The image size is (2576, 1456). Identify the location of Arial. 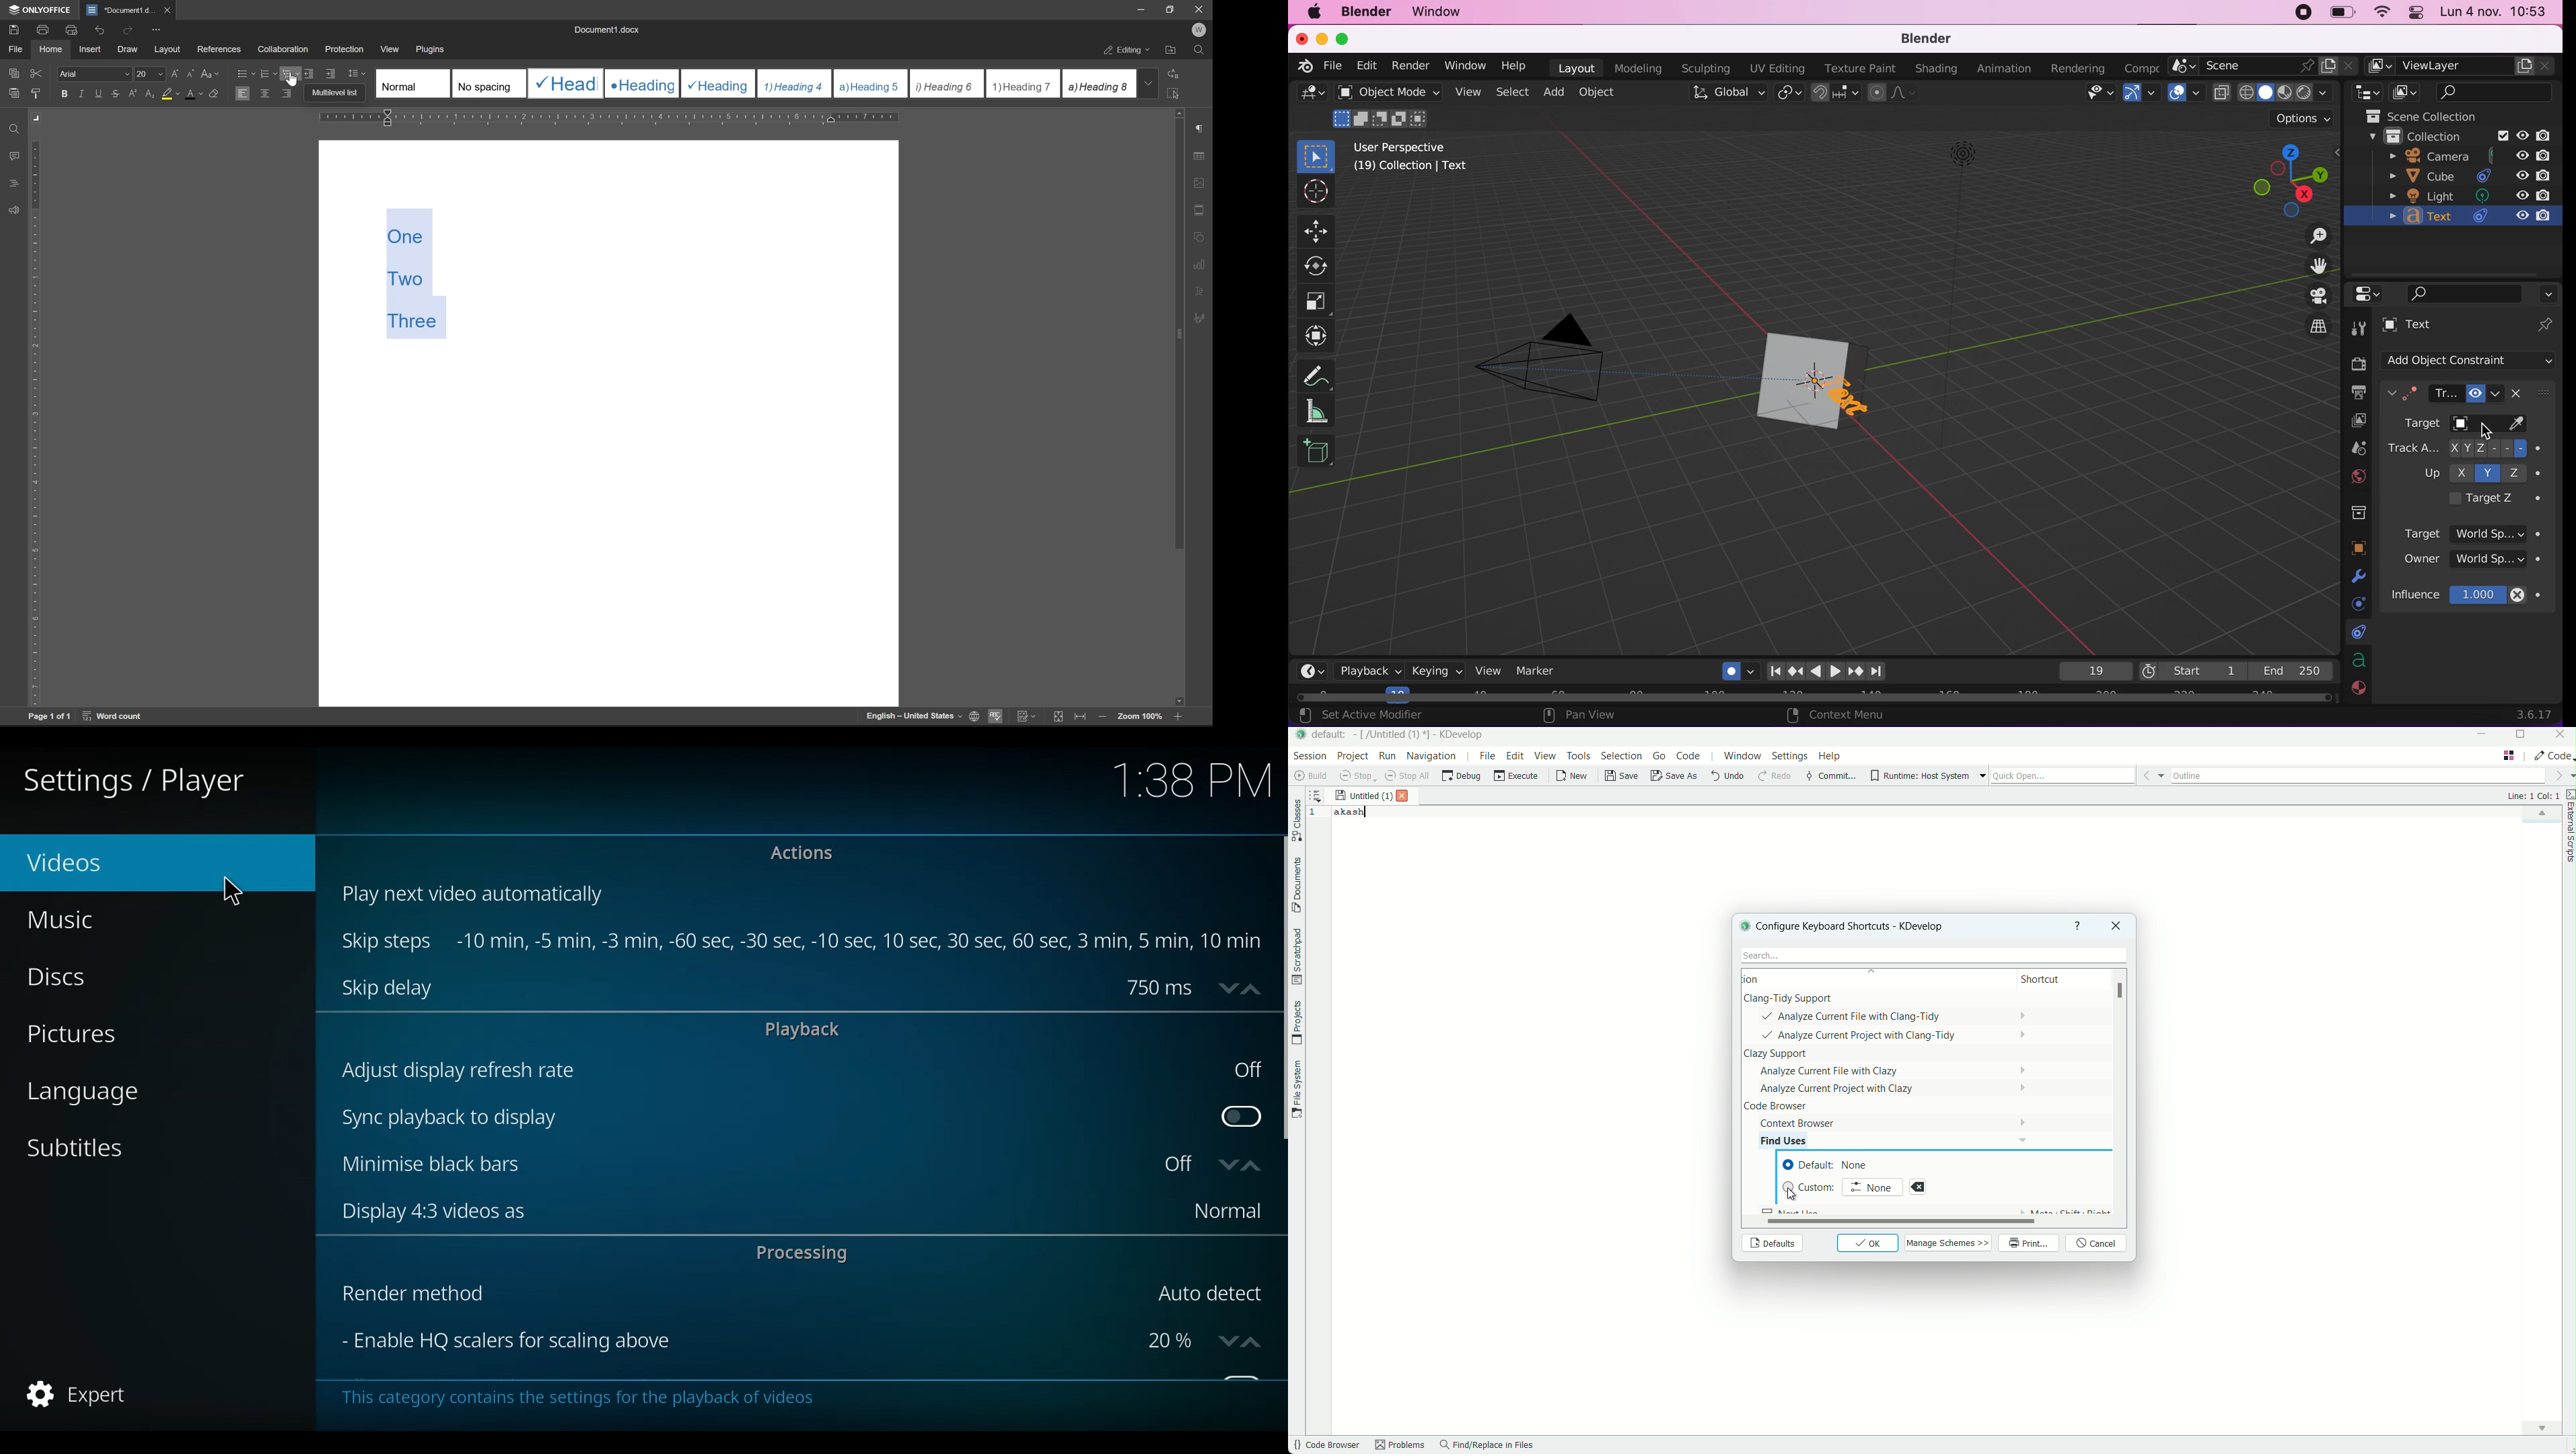
(93, 73).